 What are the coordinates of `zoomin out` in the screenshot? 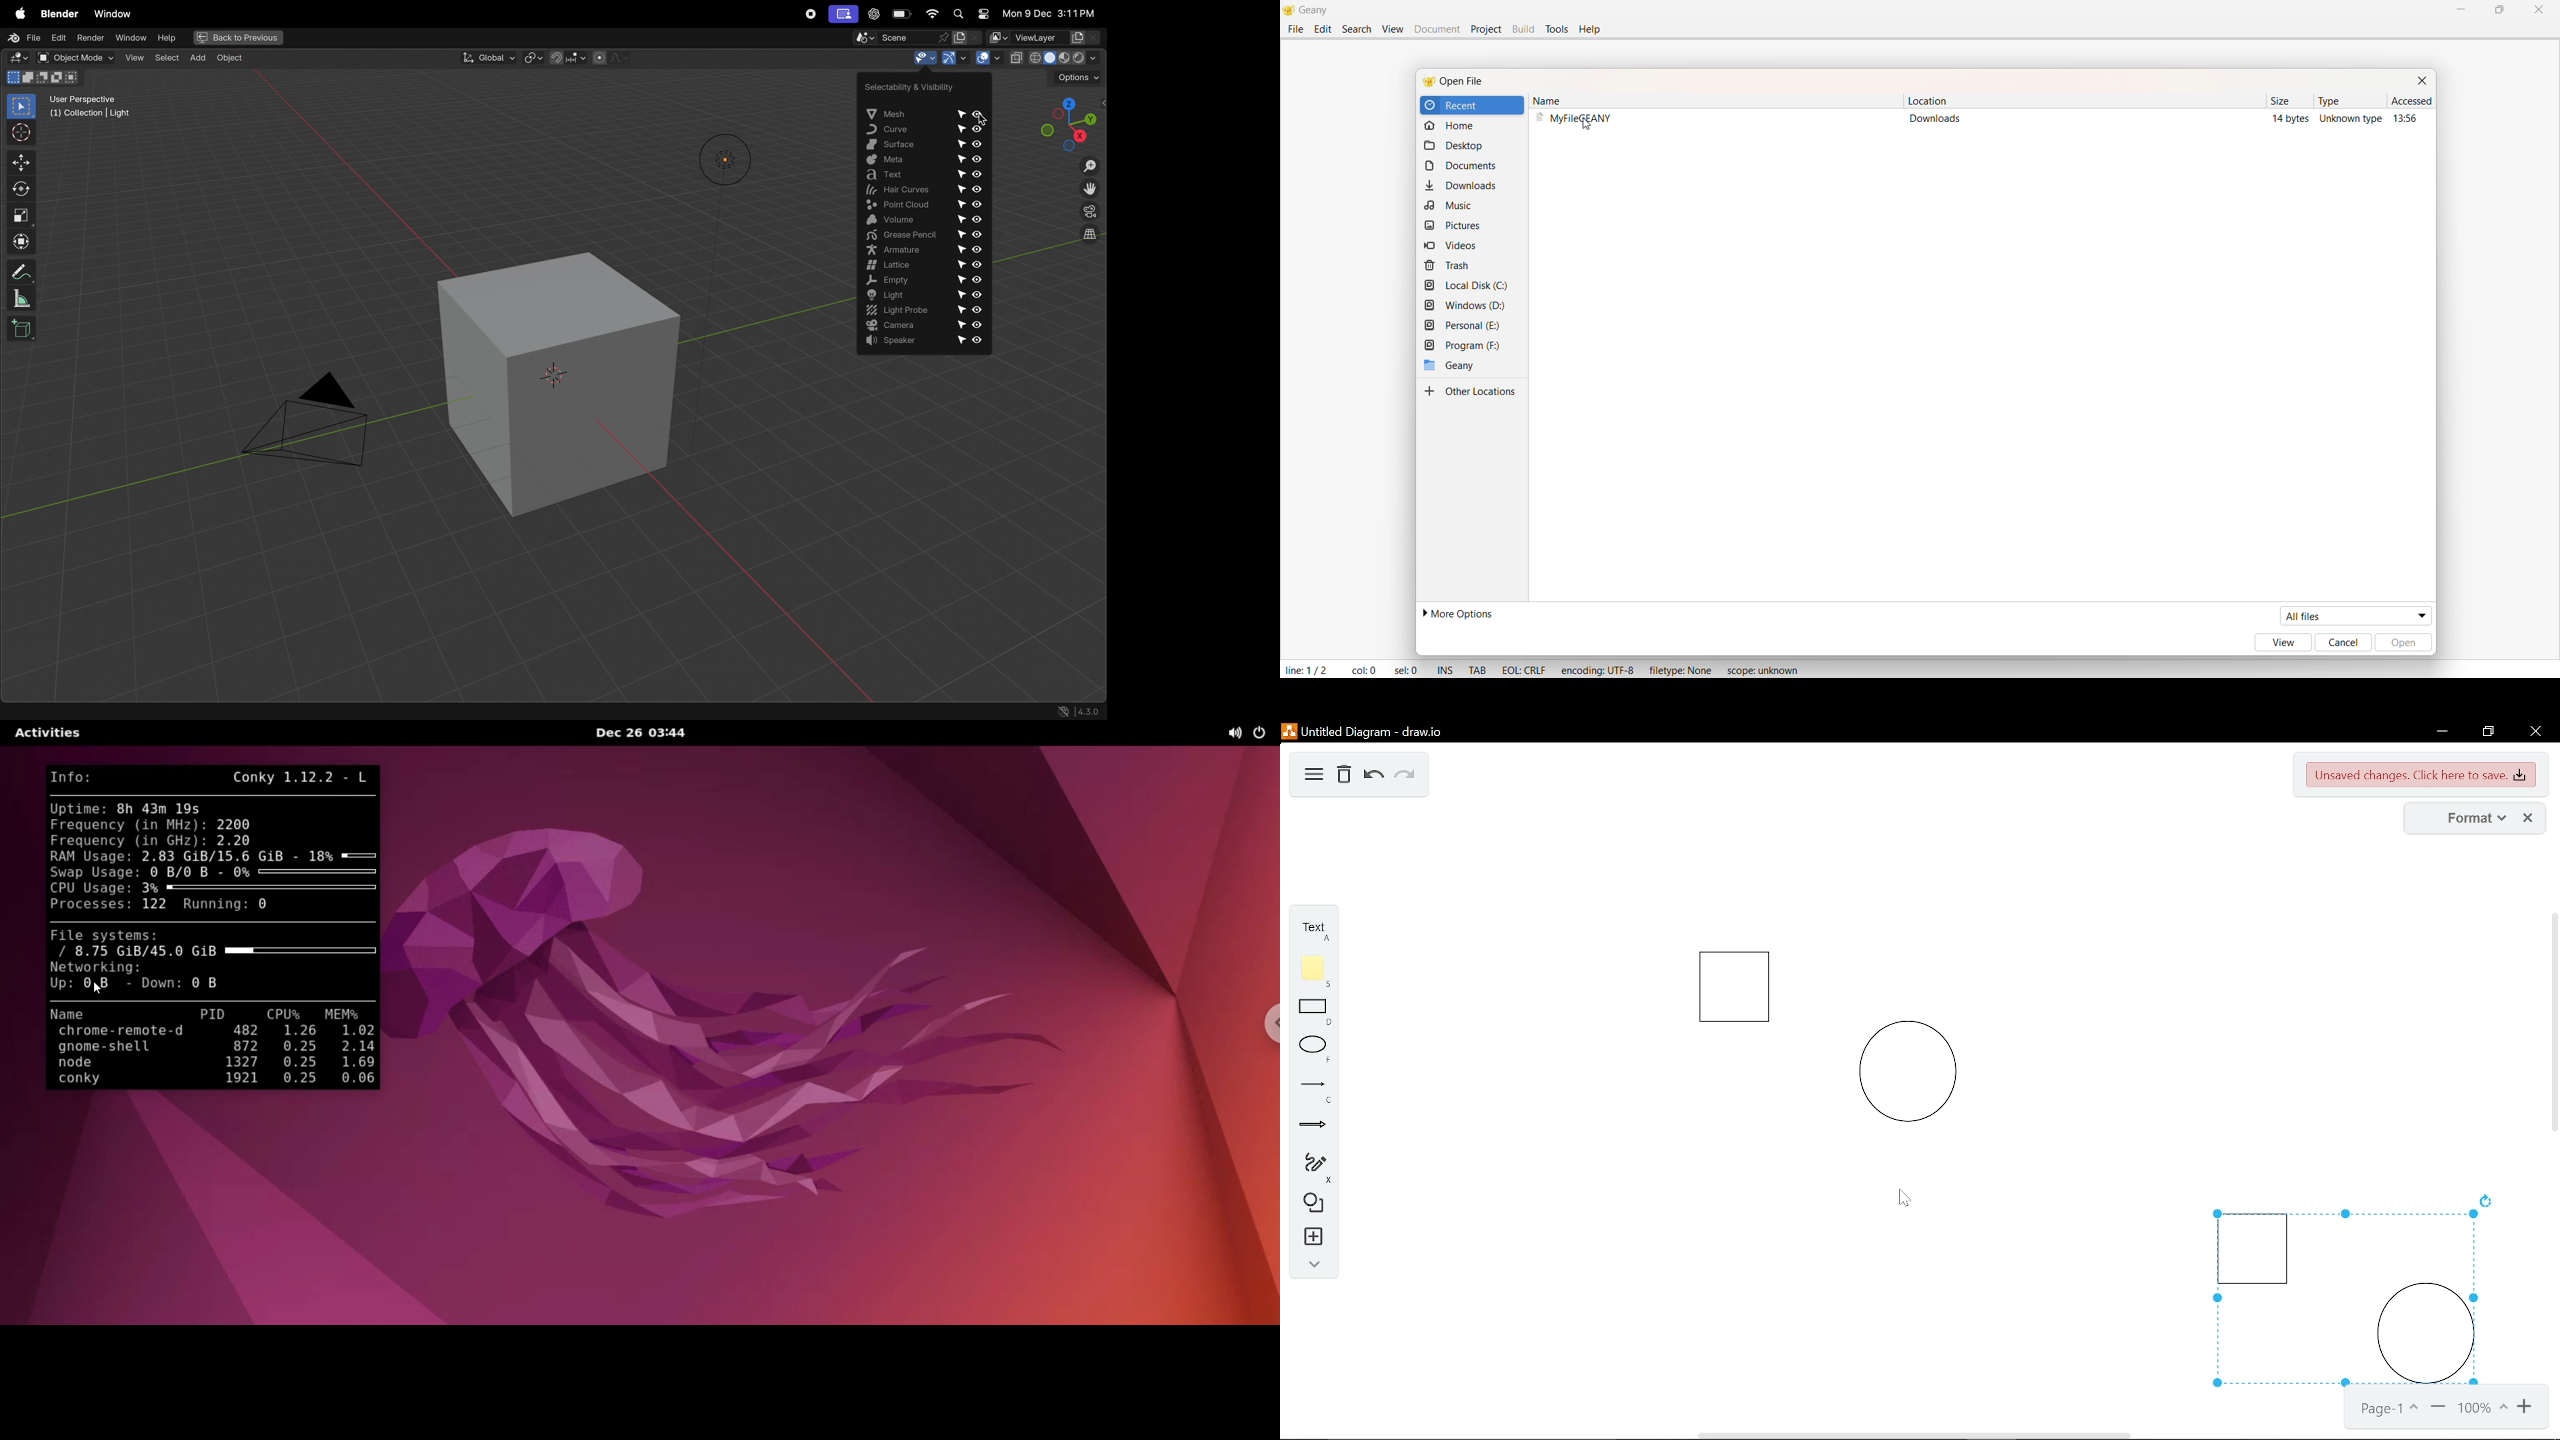 It's located at (1090, 167).